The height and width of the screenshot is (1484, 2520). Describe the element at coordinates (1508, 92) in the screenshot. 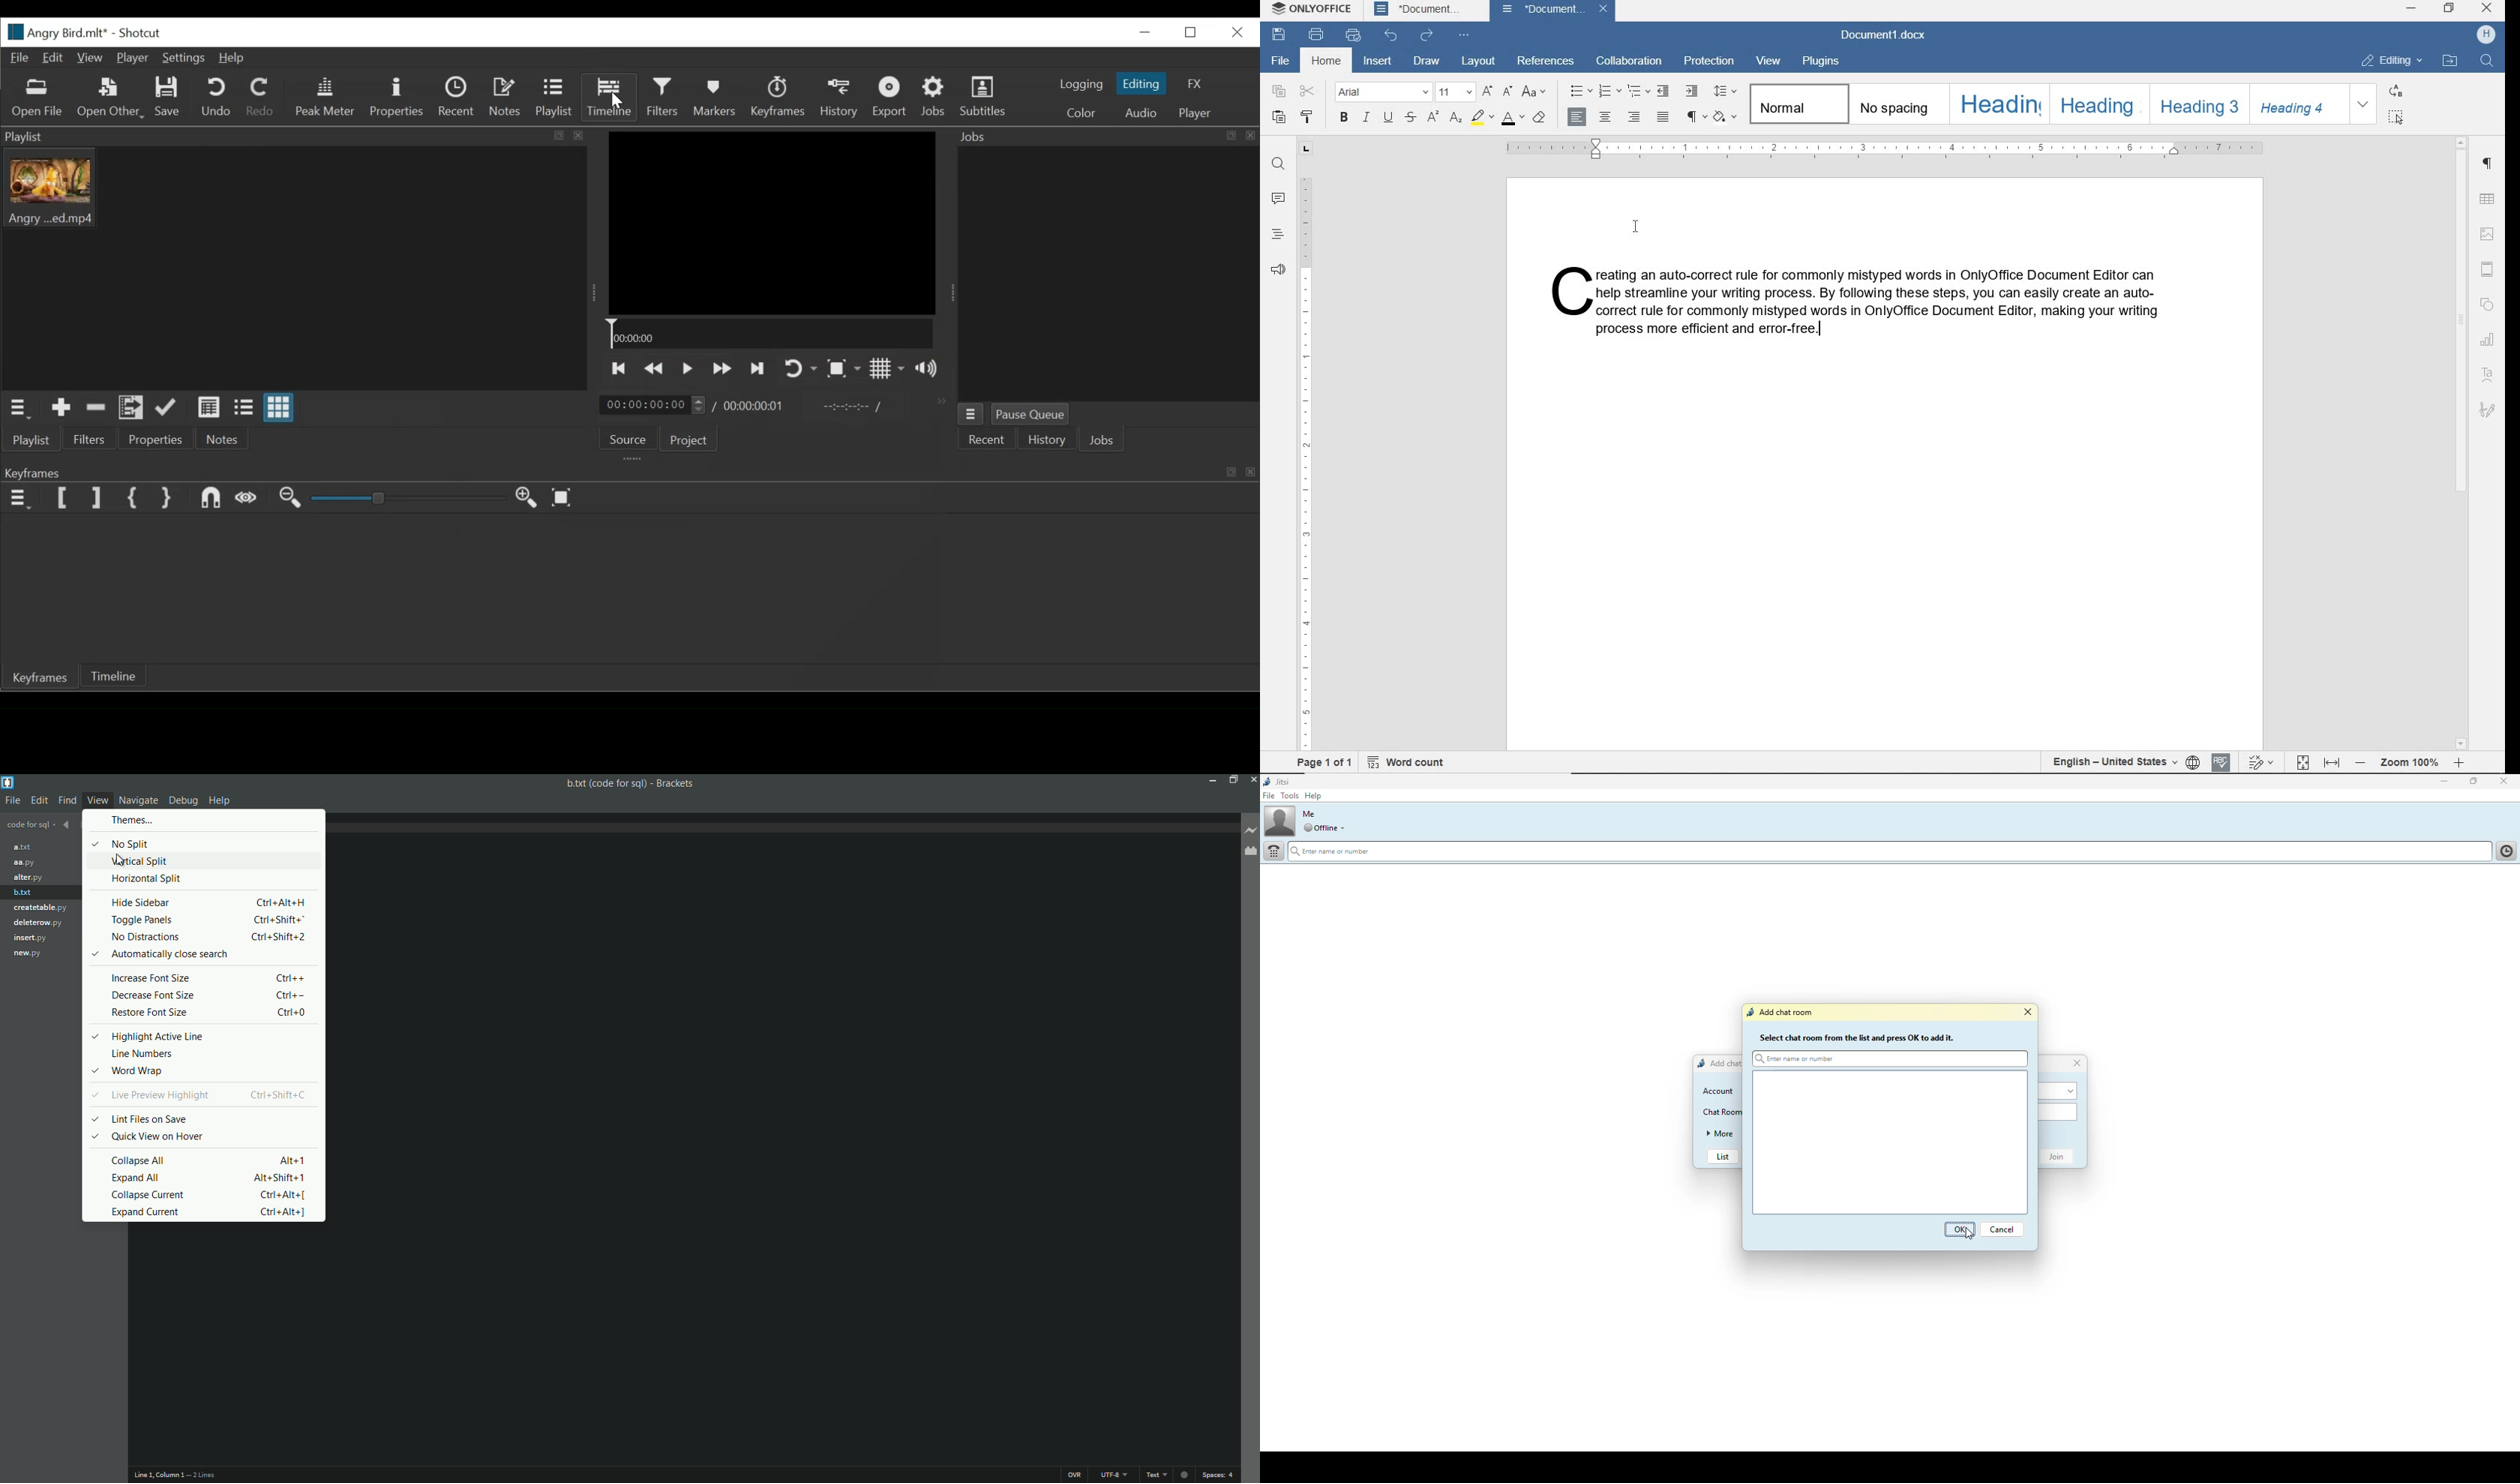

I see `DECREMENT FONT SIZE` at that location.